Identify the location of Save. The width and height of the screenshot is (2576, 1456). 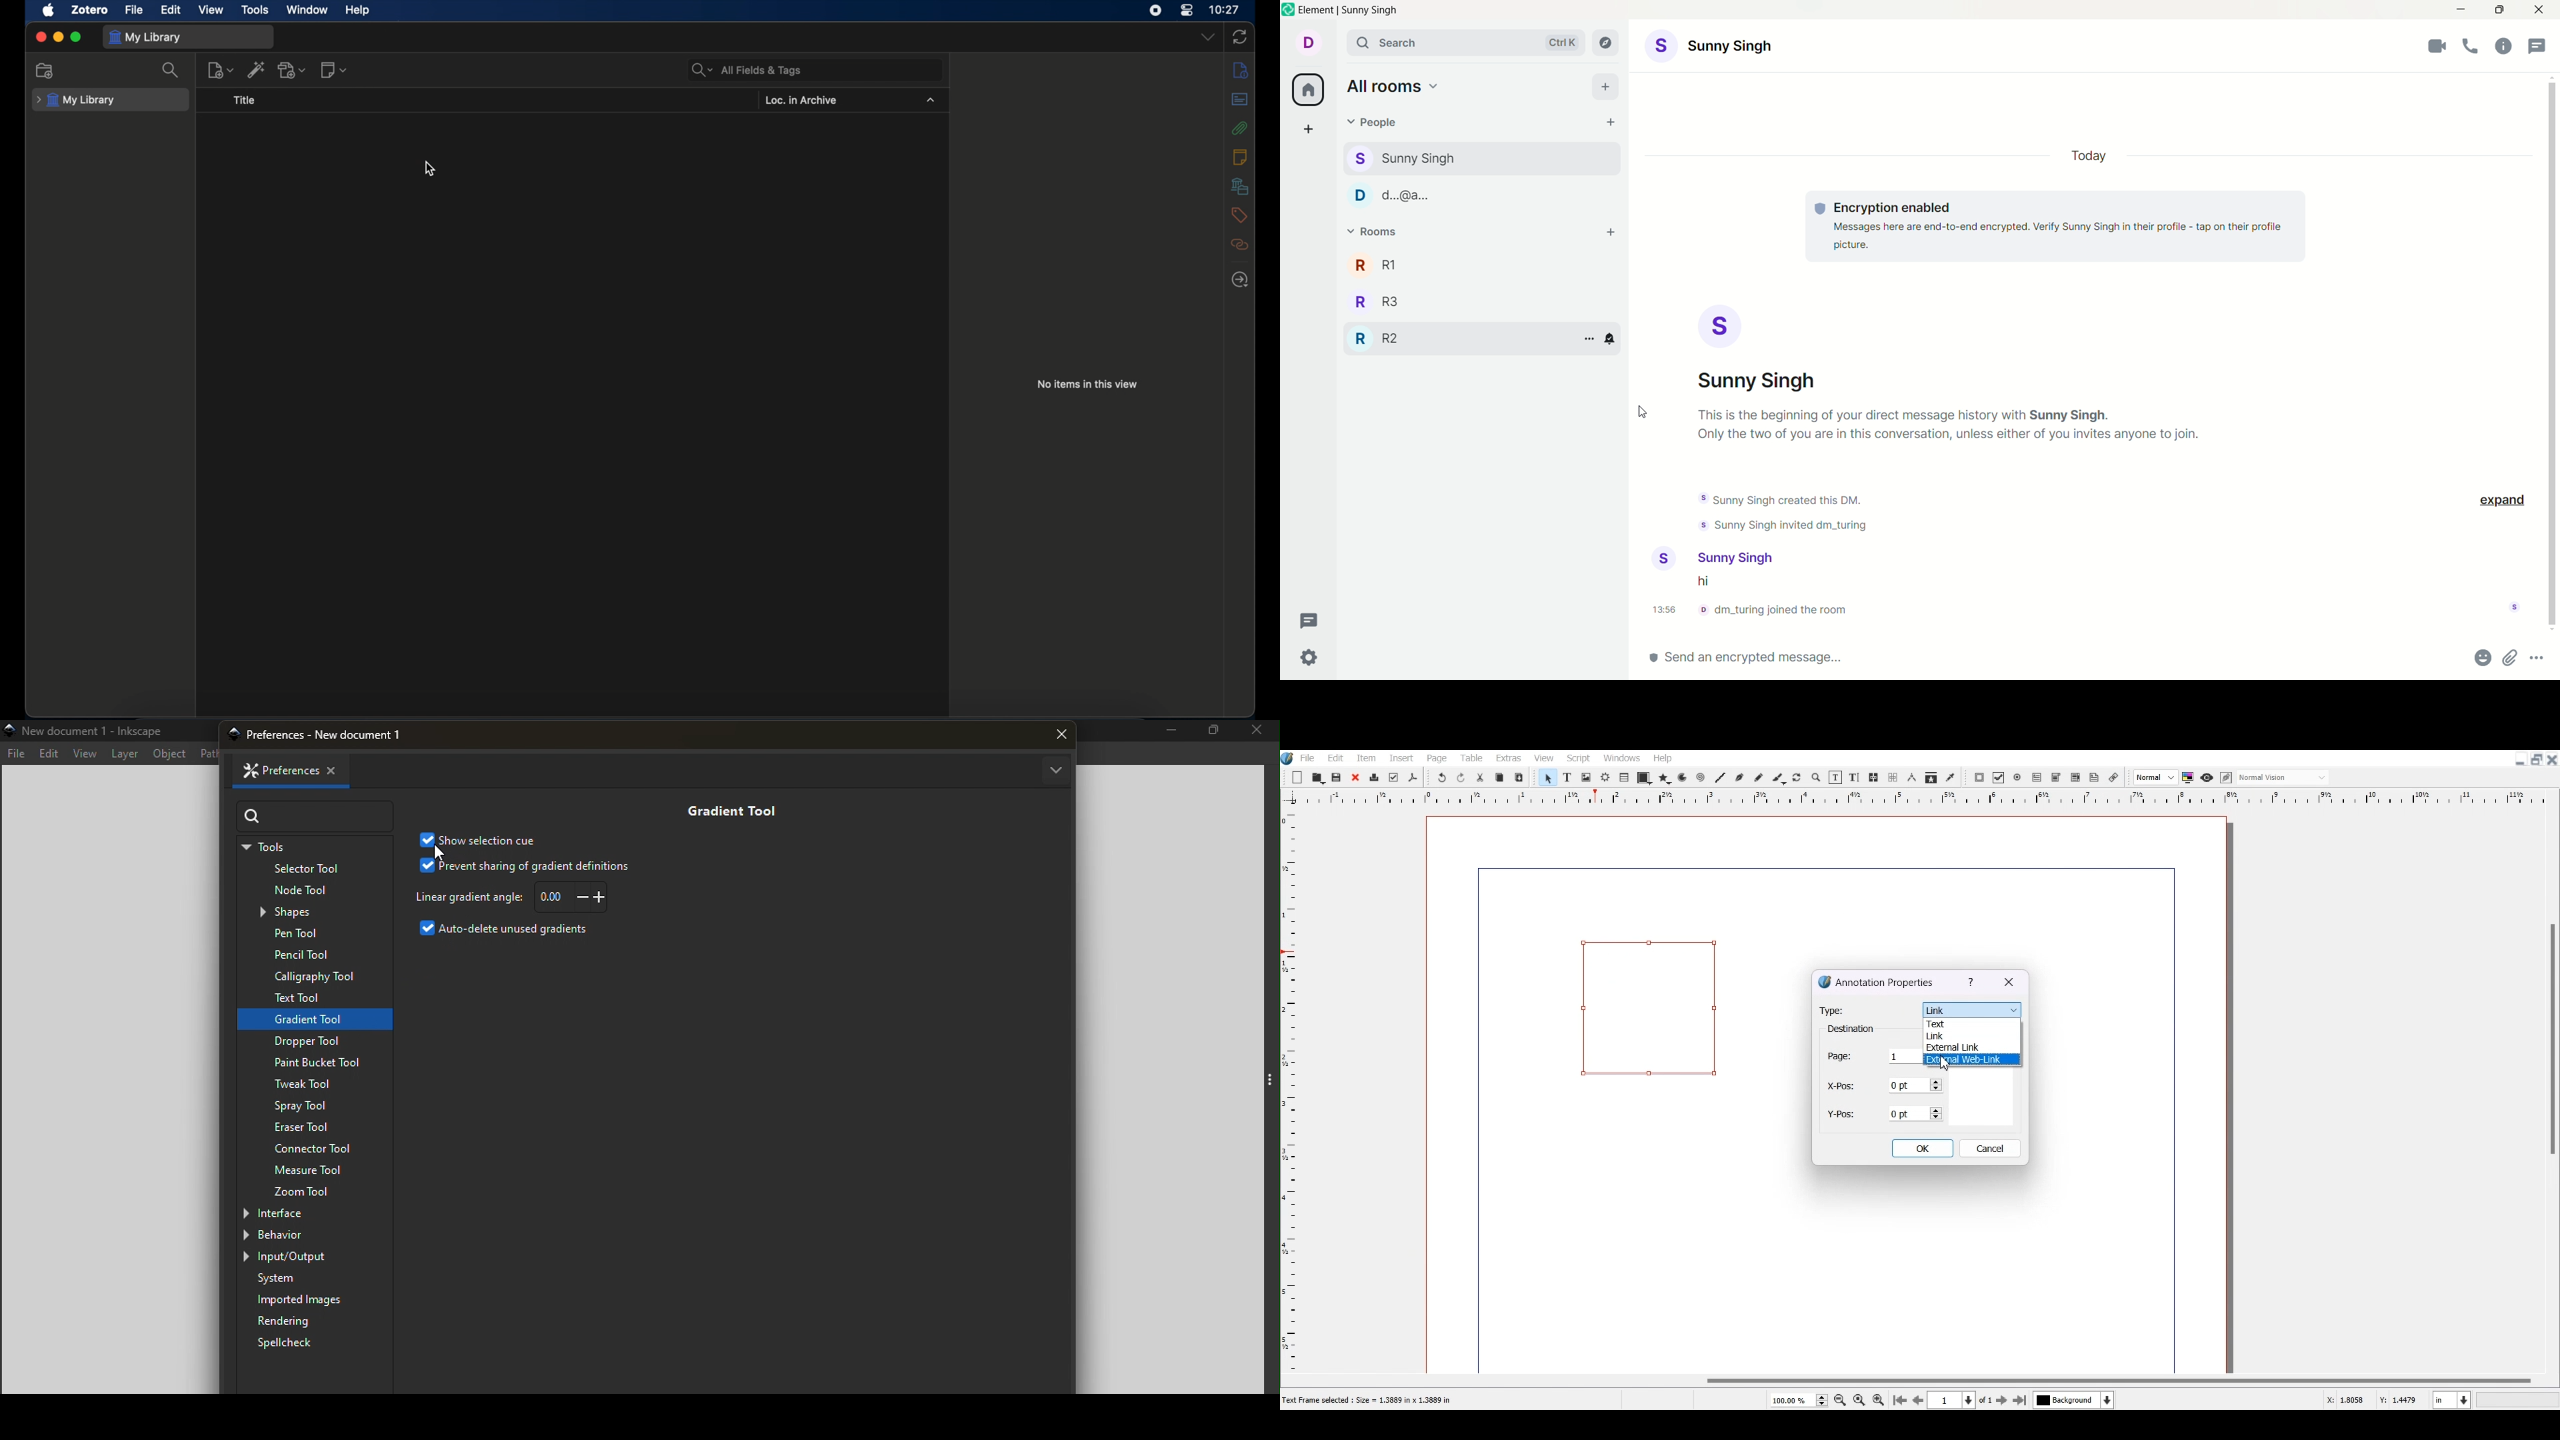
(1338, 777).